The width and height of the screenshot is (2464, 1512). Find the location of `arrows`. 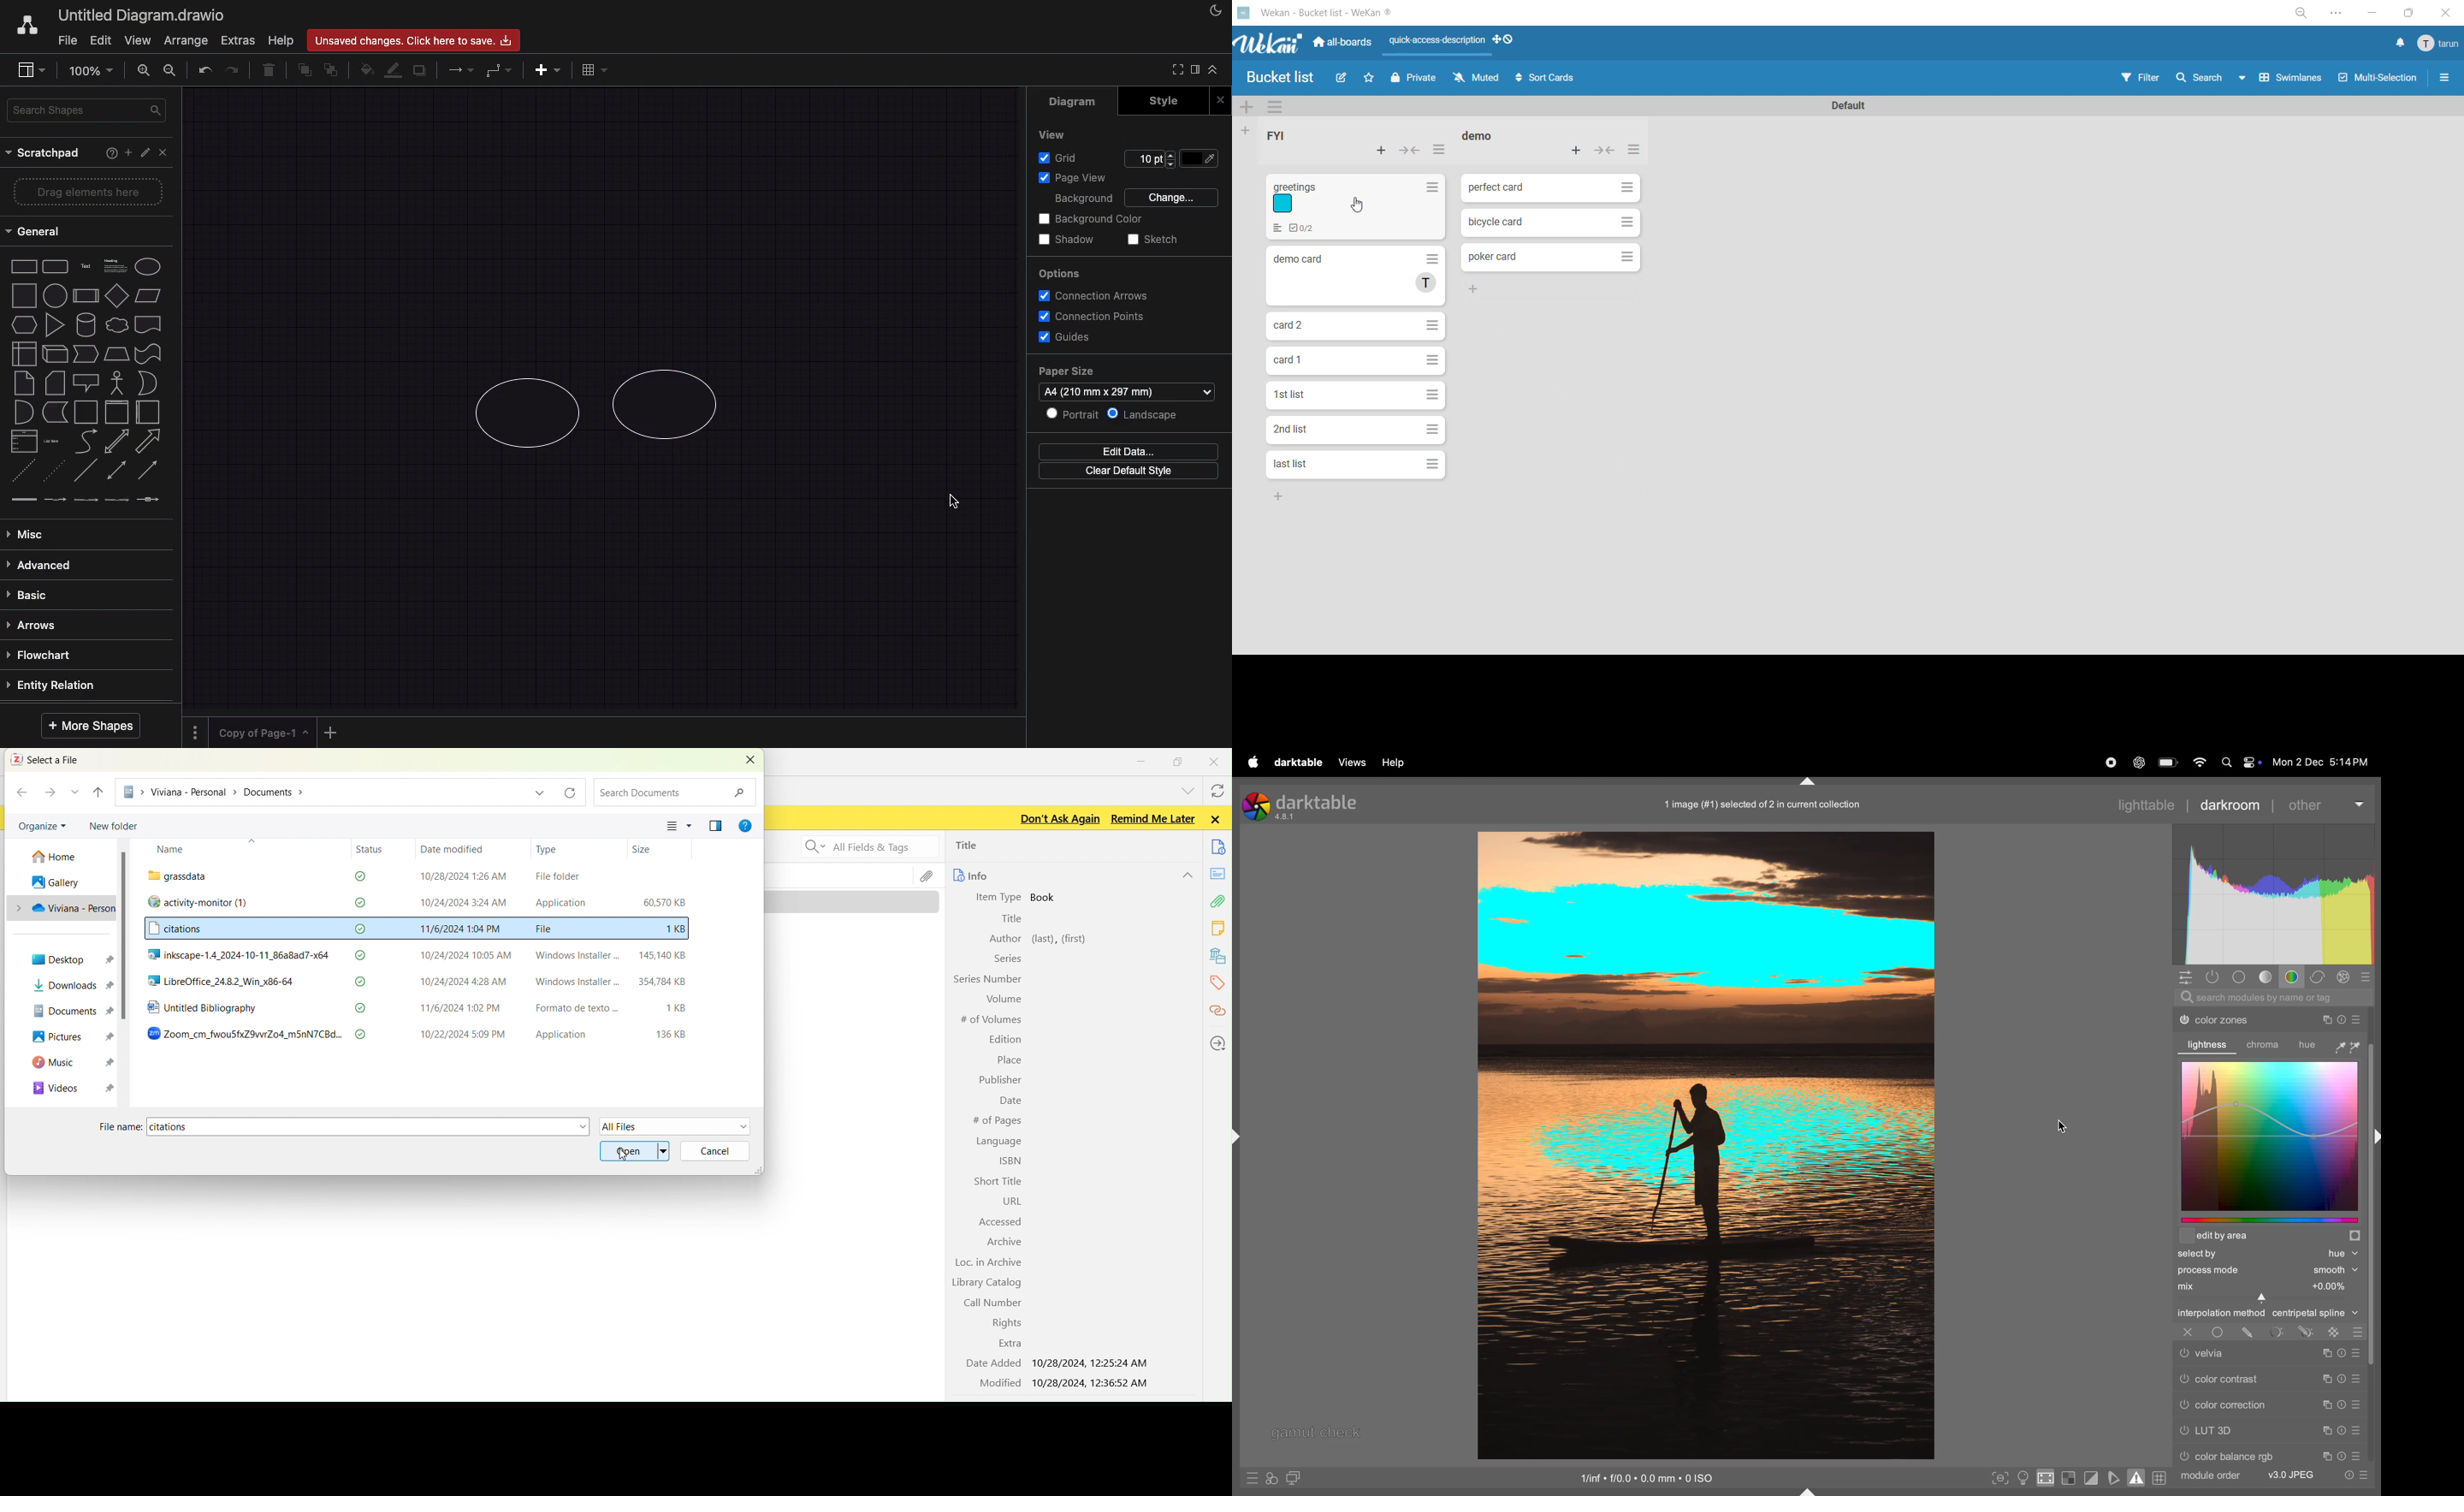

arrows is located at coordinates (81, 625).